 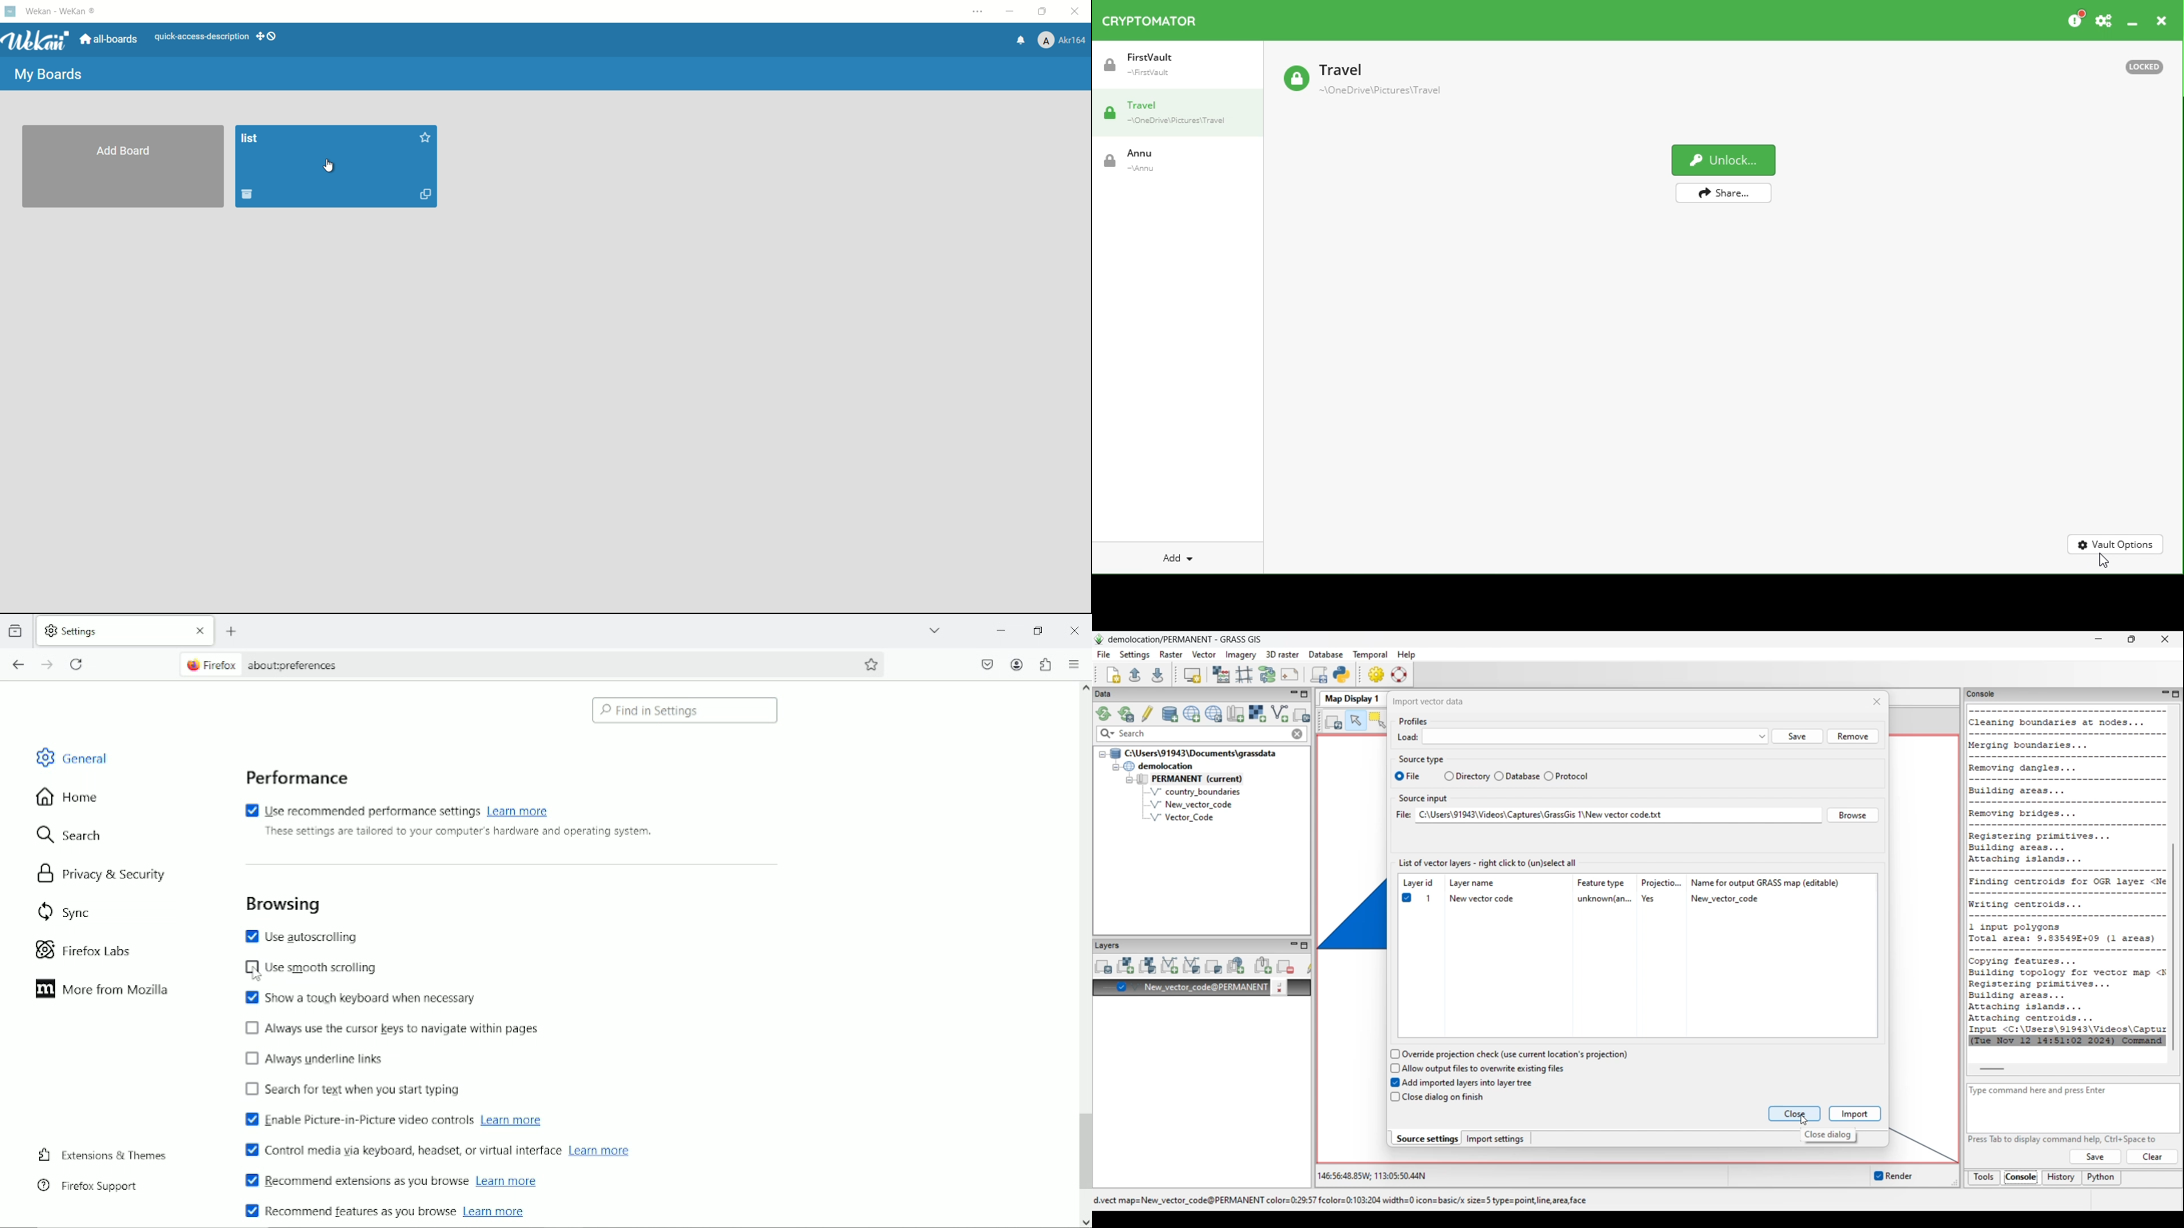 I want to click on View recent browsing, so click(x=17, y=630).